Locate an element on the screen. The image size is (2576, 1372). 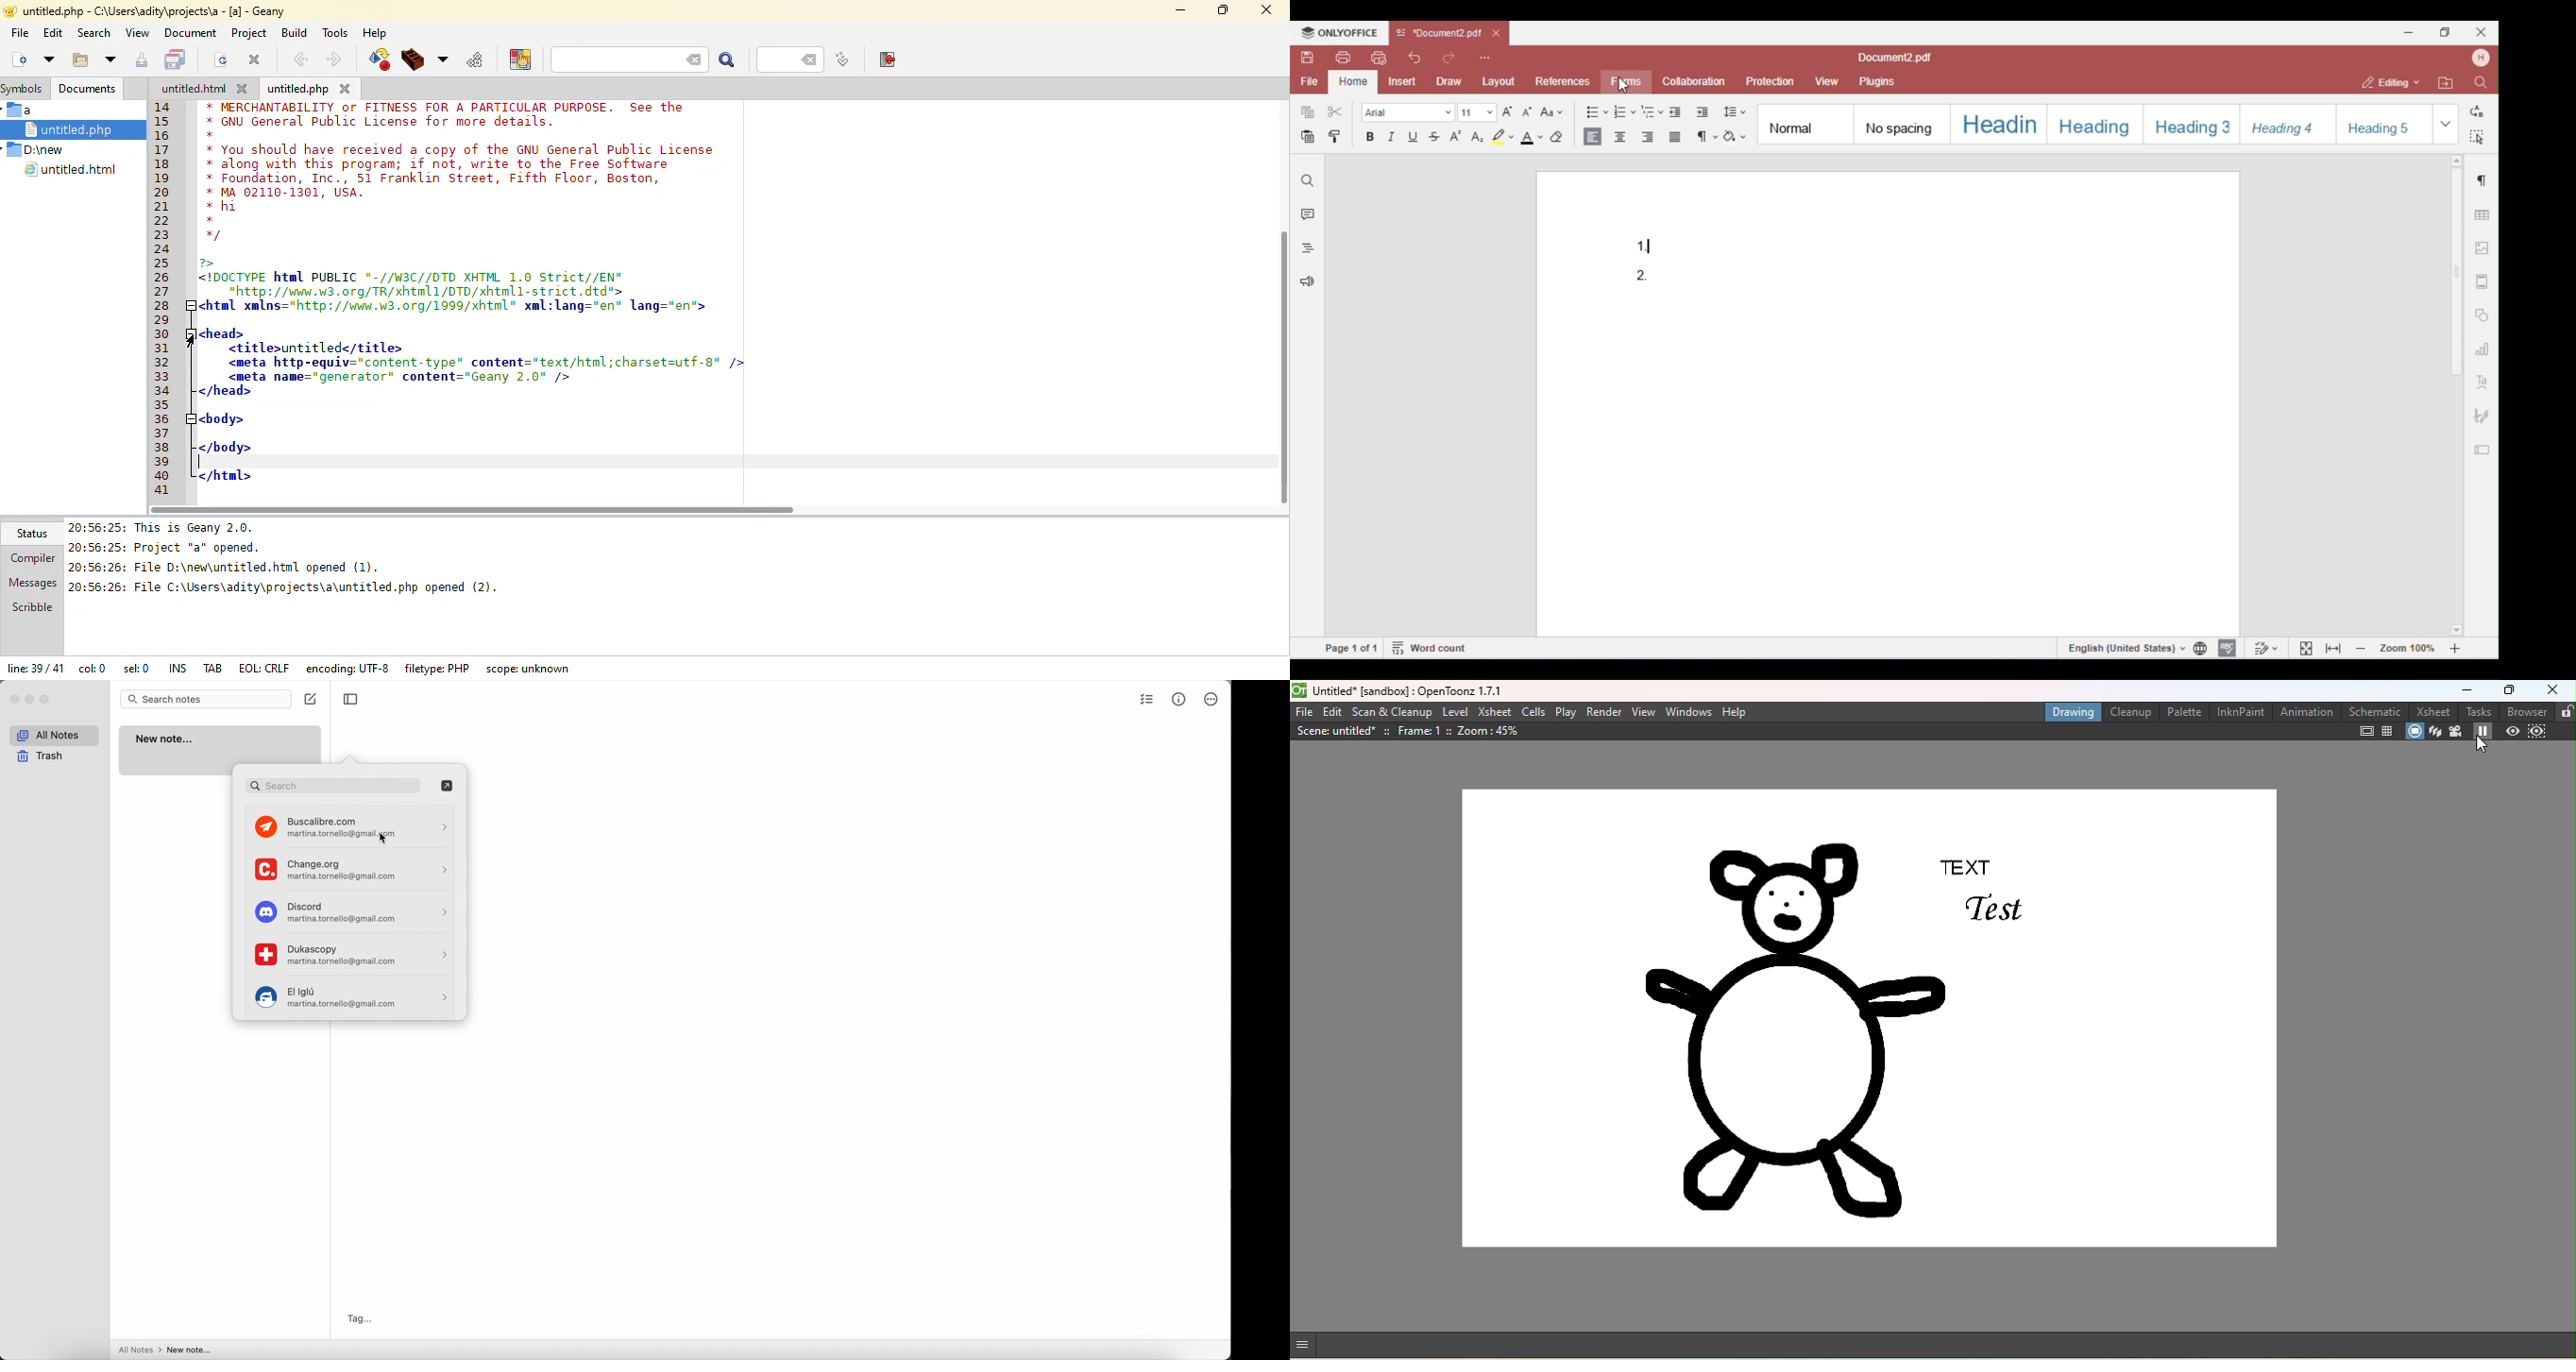
Cells is located at coordinates (1533, 713).